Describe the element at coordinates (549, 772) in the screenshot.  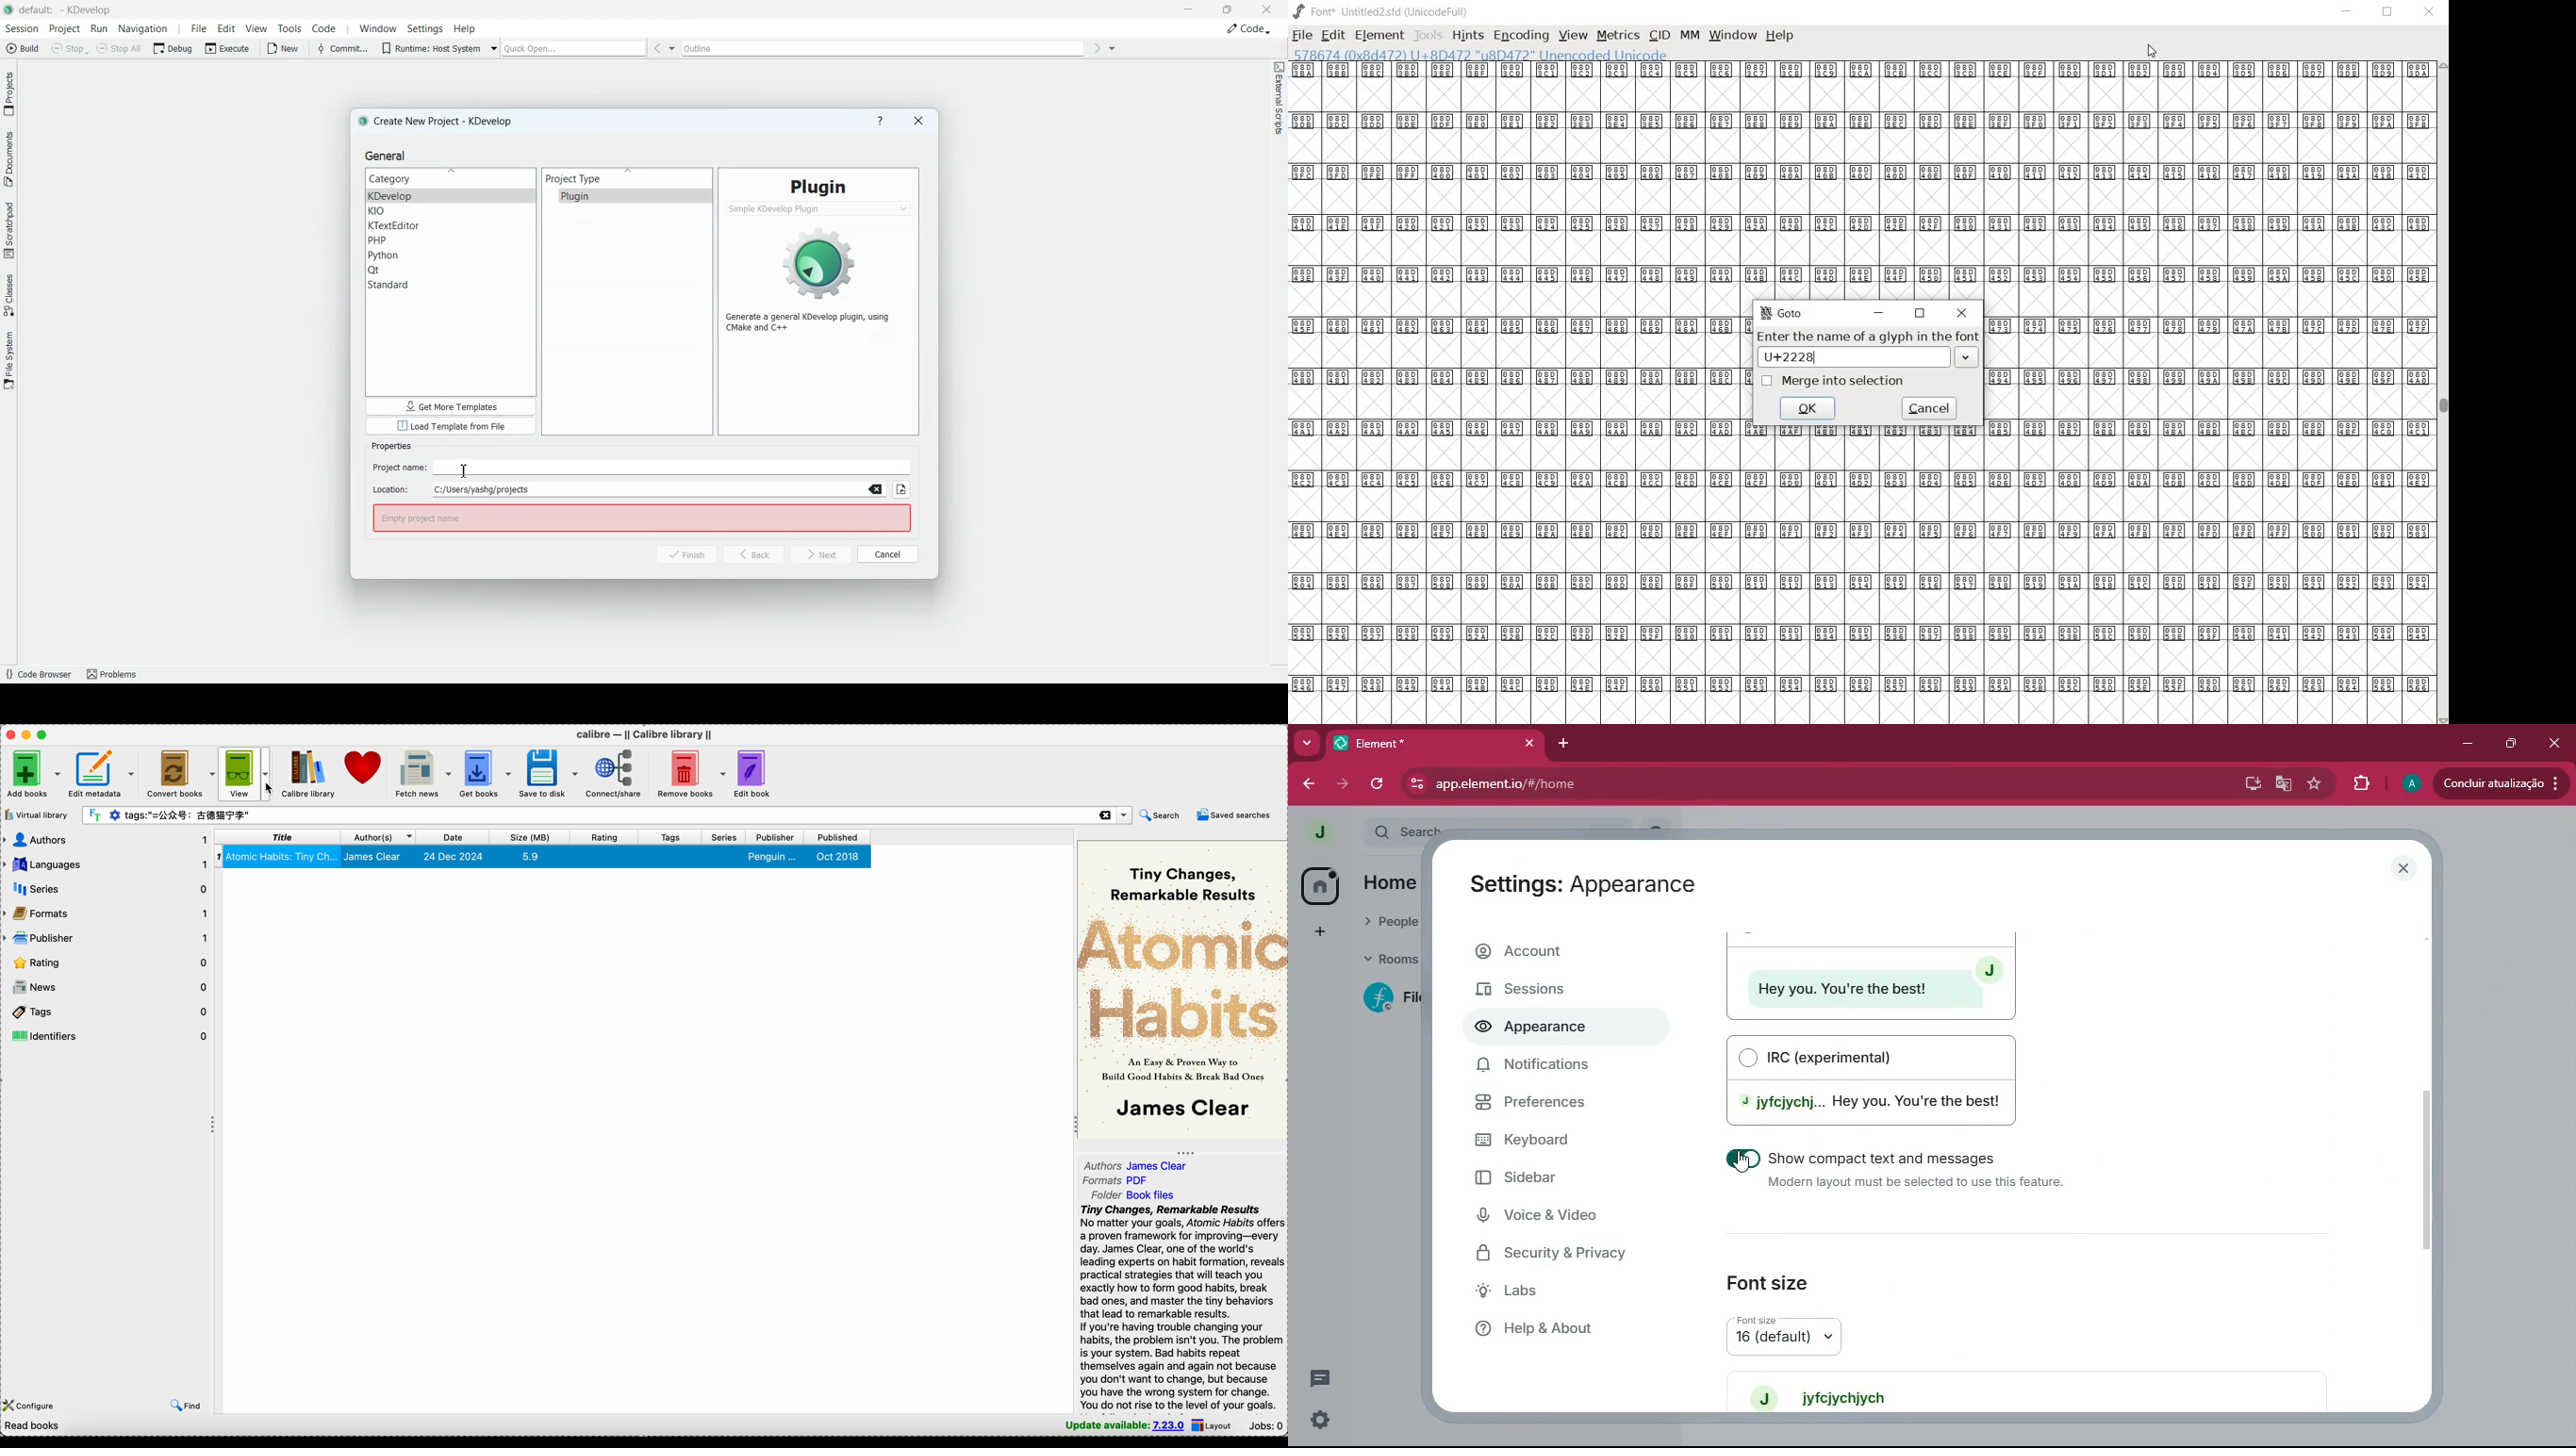
I see `save to disk` at that location.